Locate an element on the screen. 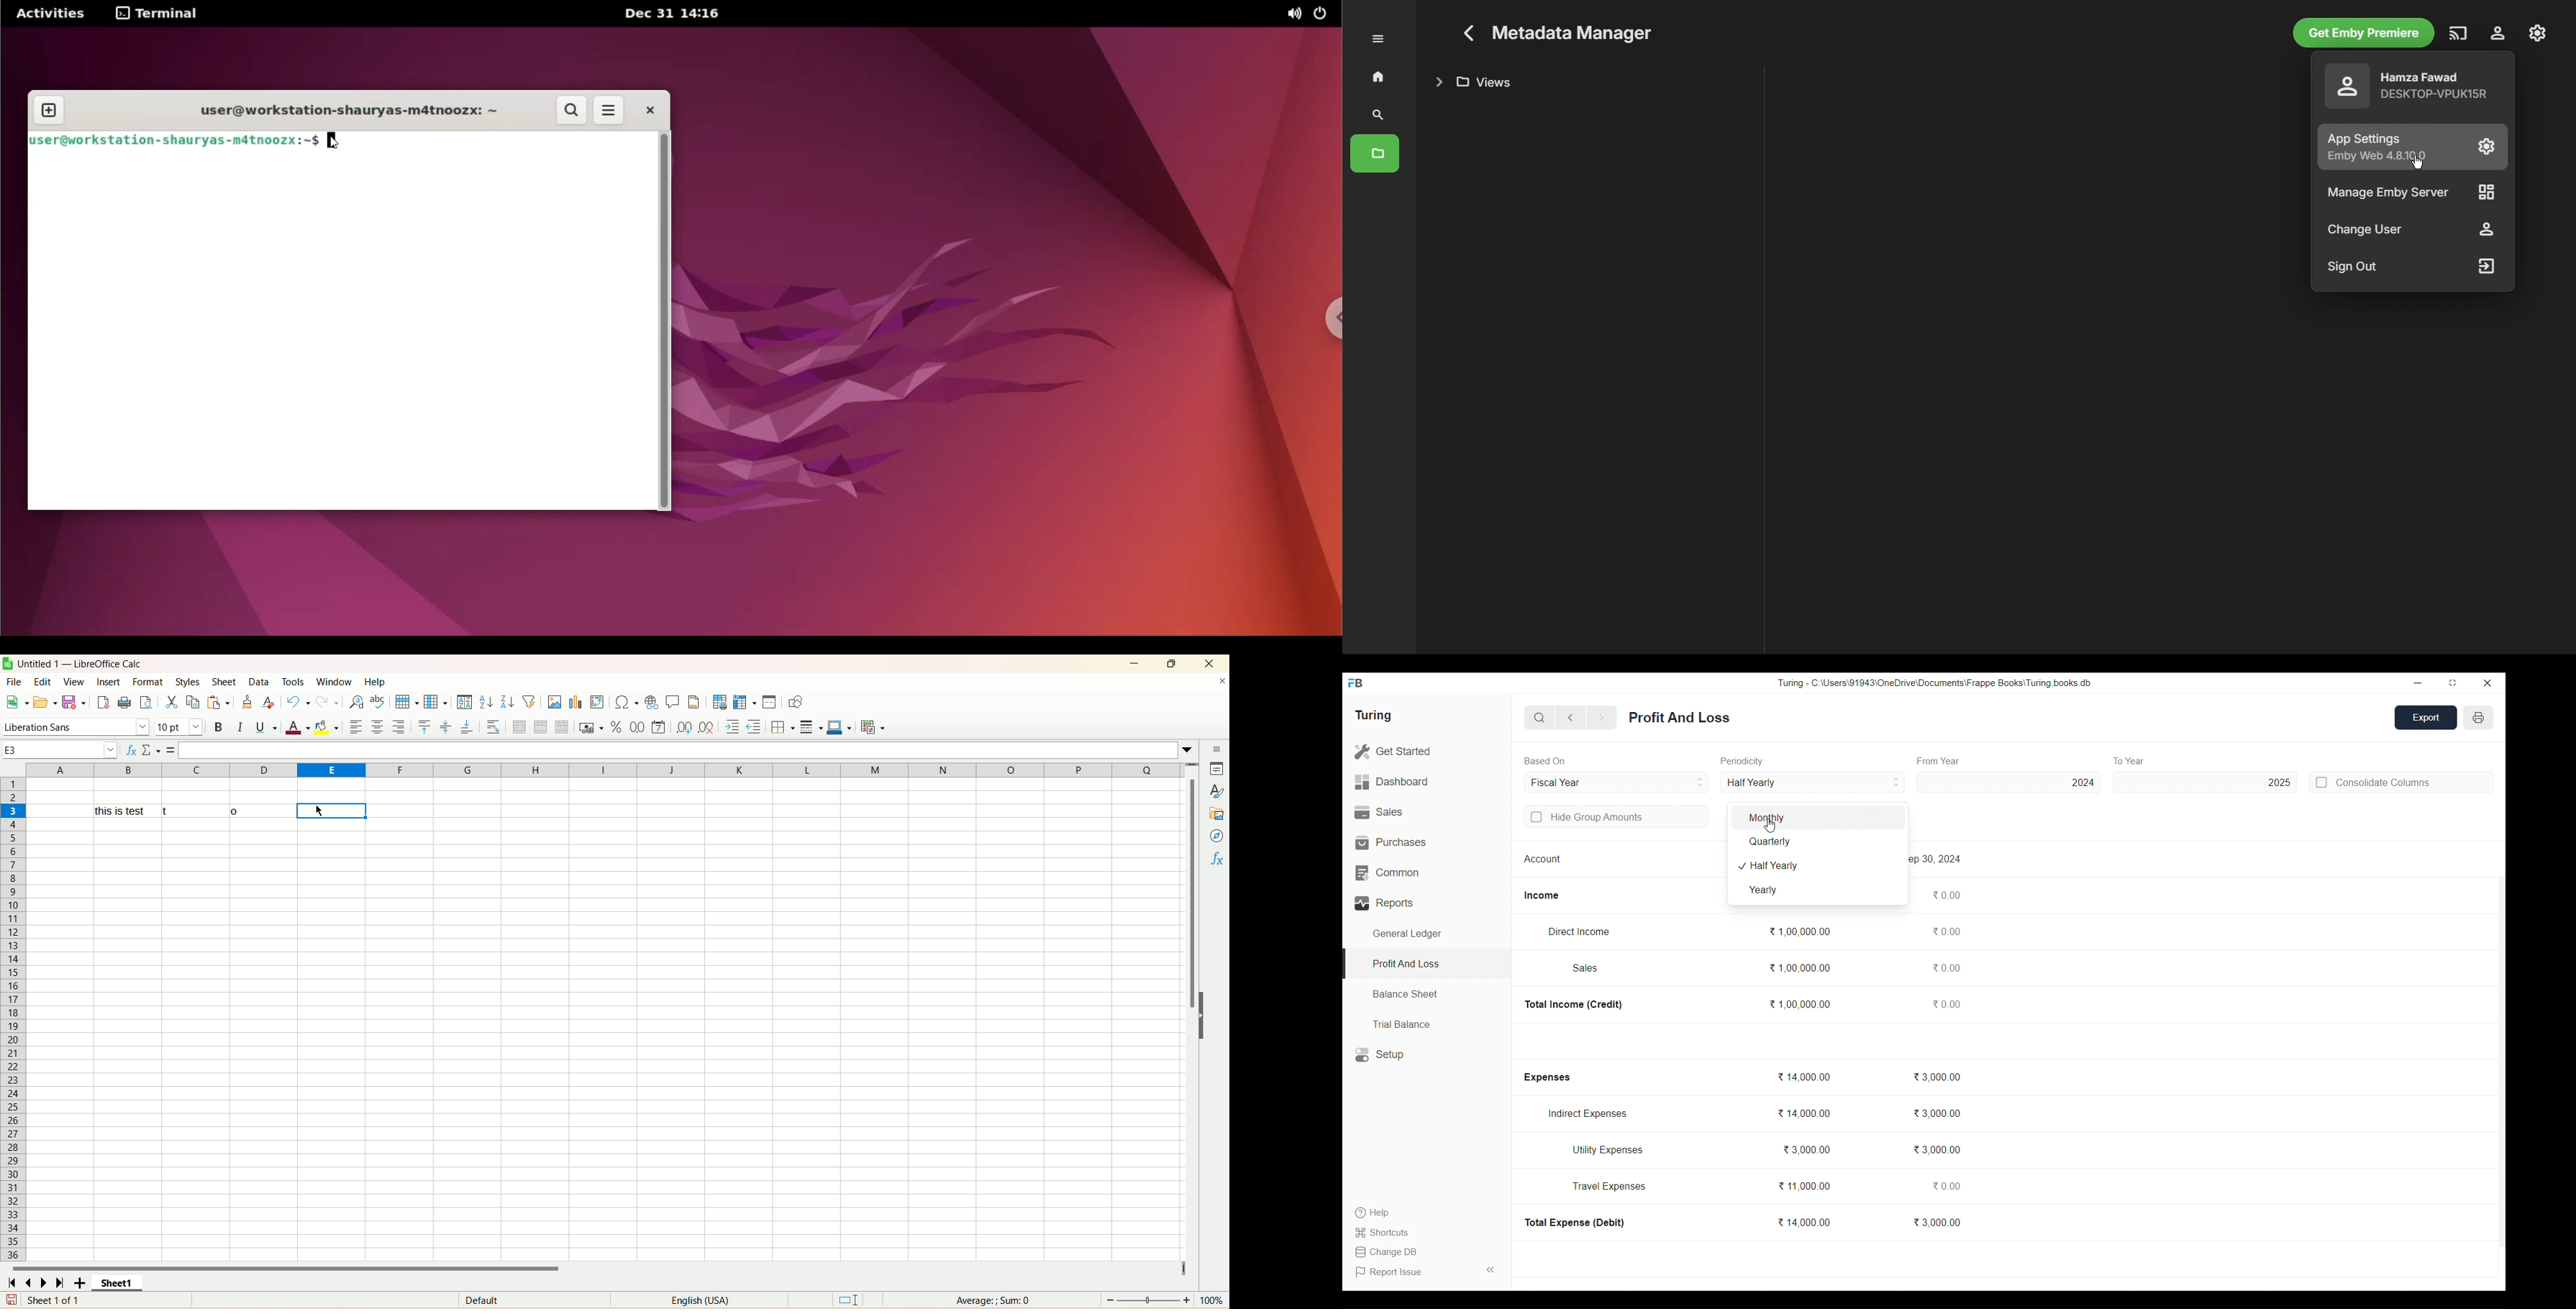 The height and width of the screenshot is (1316, 2576). print is located at coordinates (124, 702).